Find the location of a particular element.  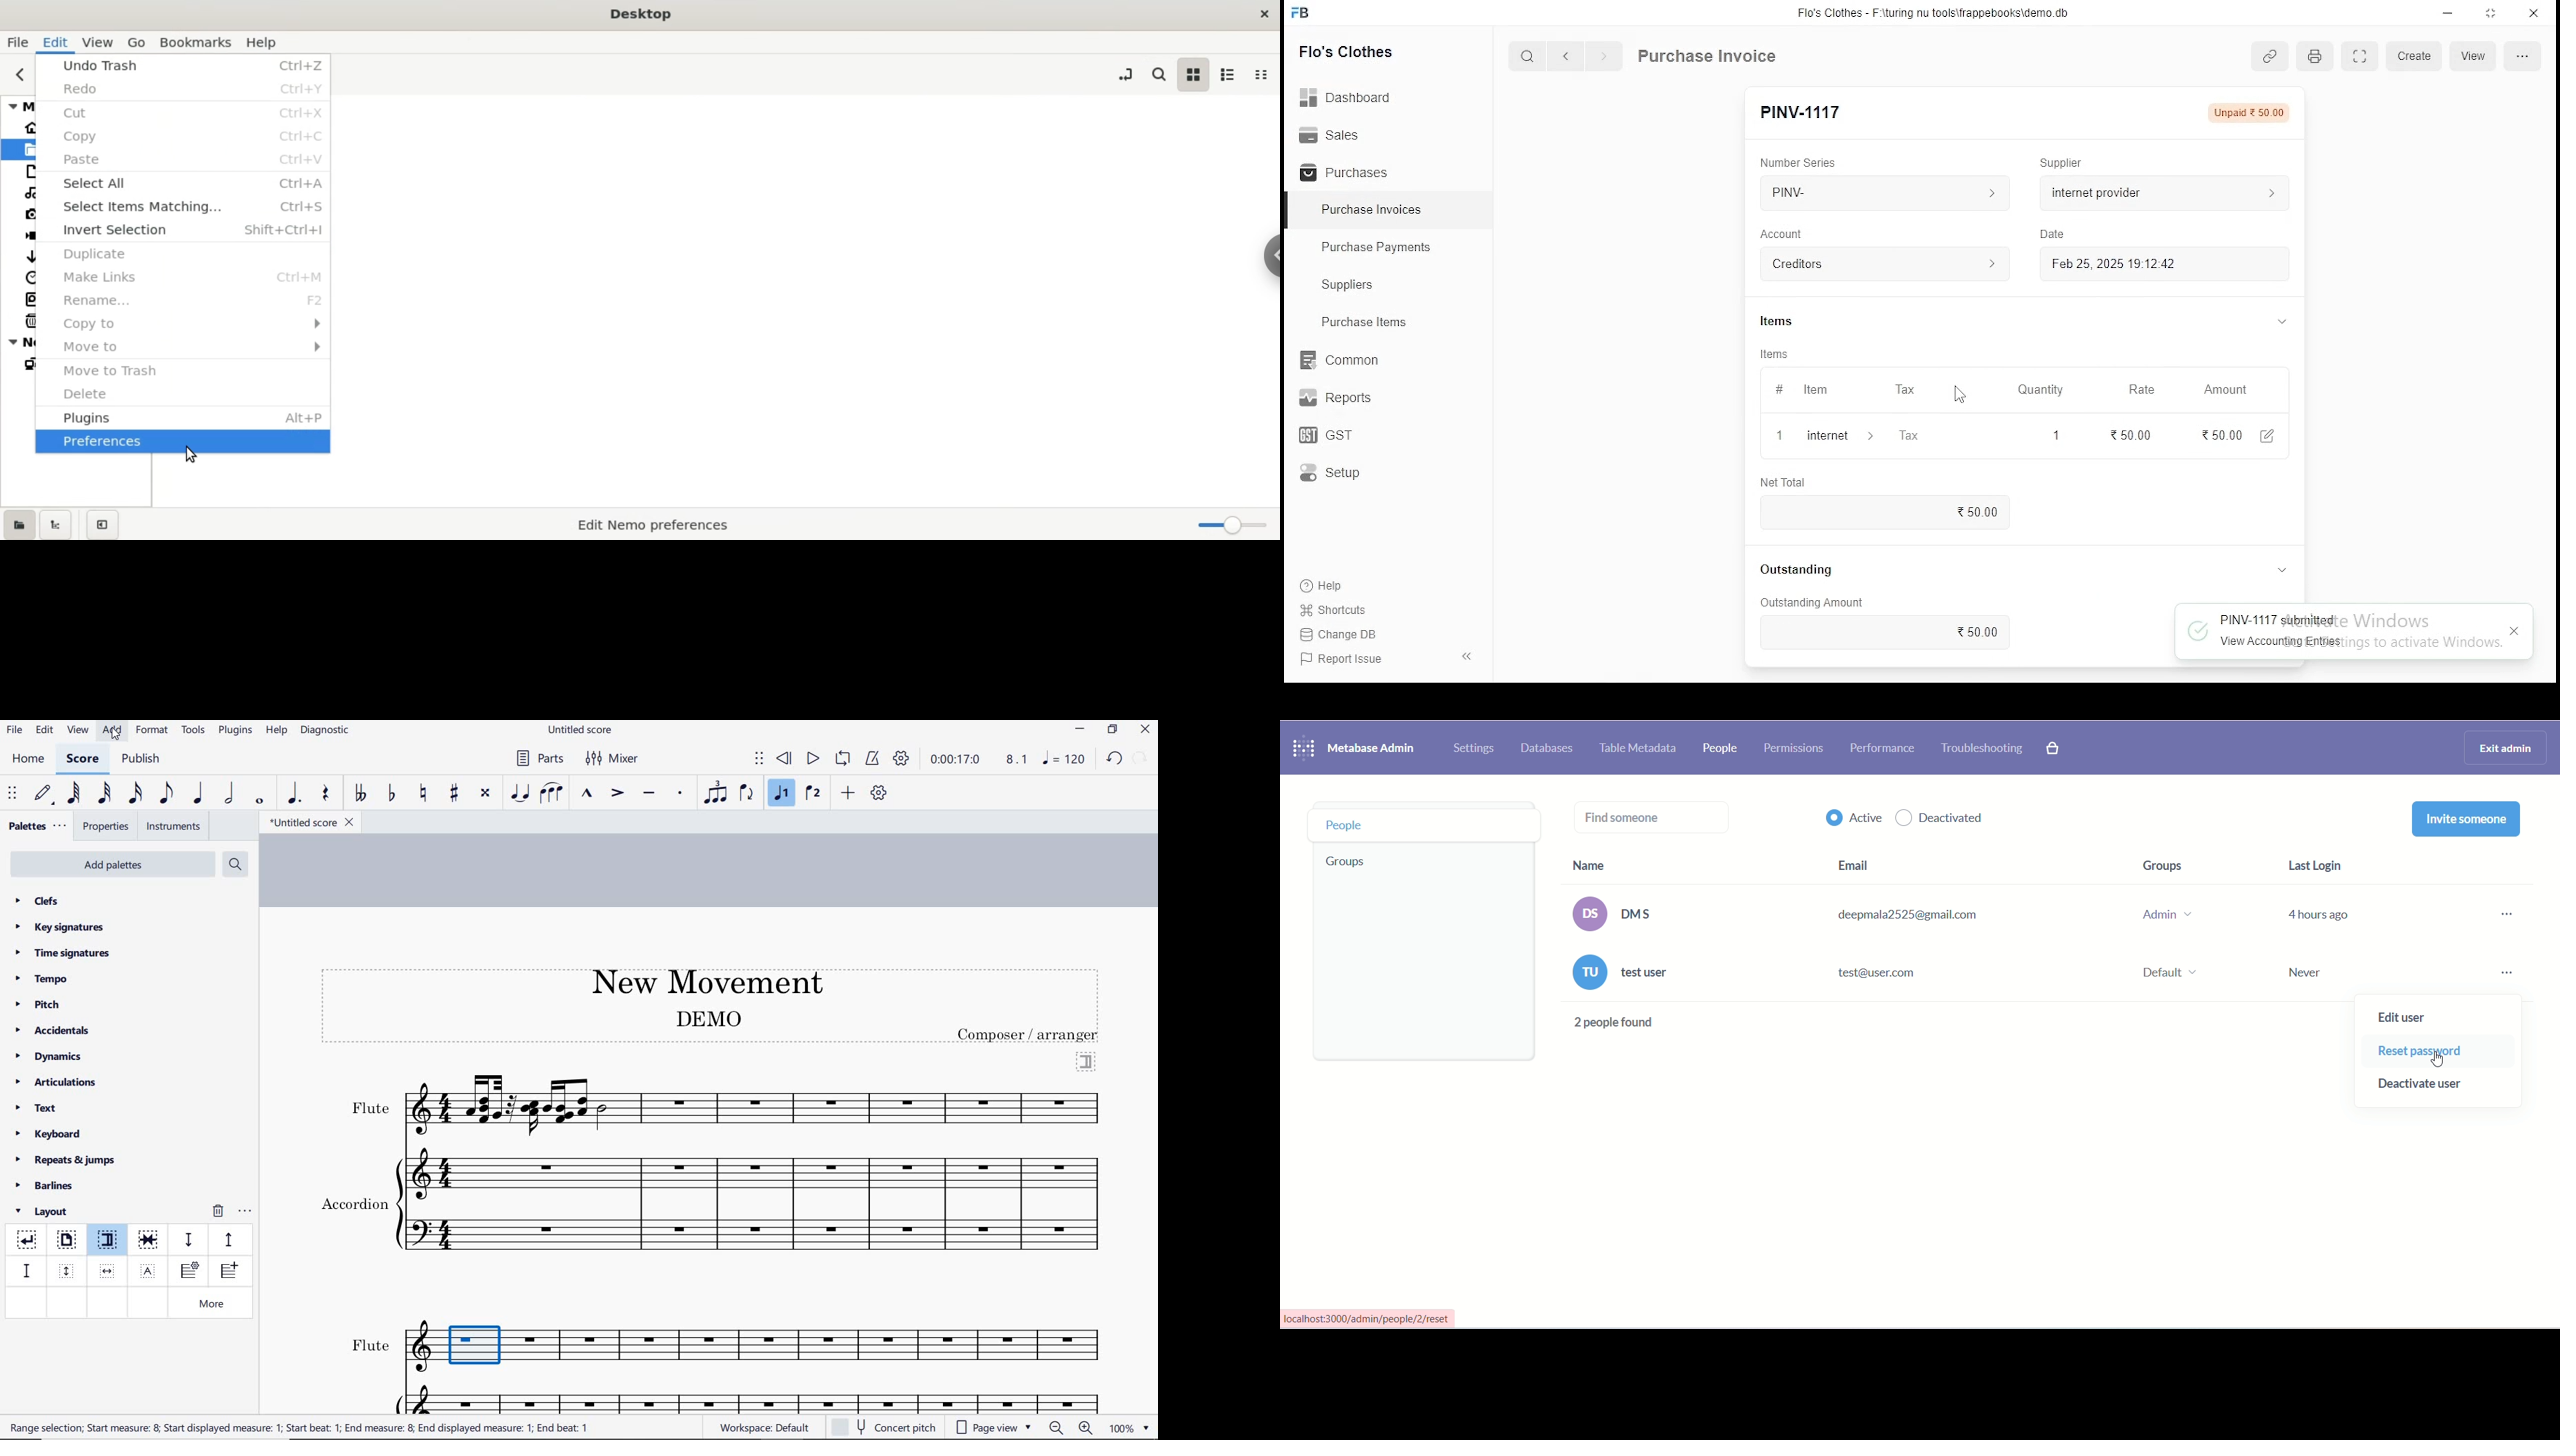

setup is located at coordinates (1343, 474).